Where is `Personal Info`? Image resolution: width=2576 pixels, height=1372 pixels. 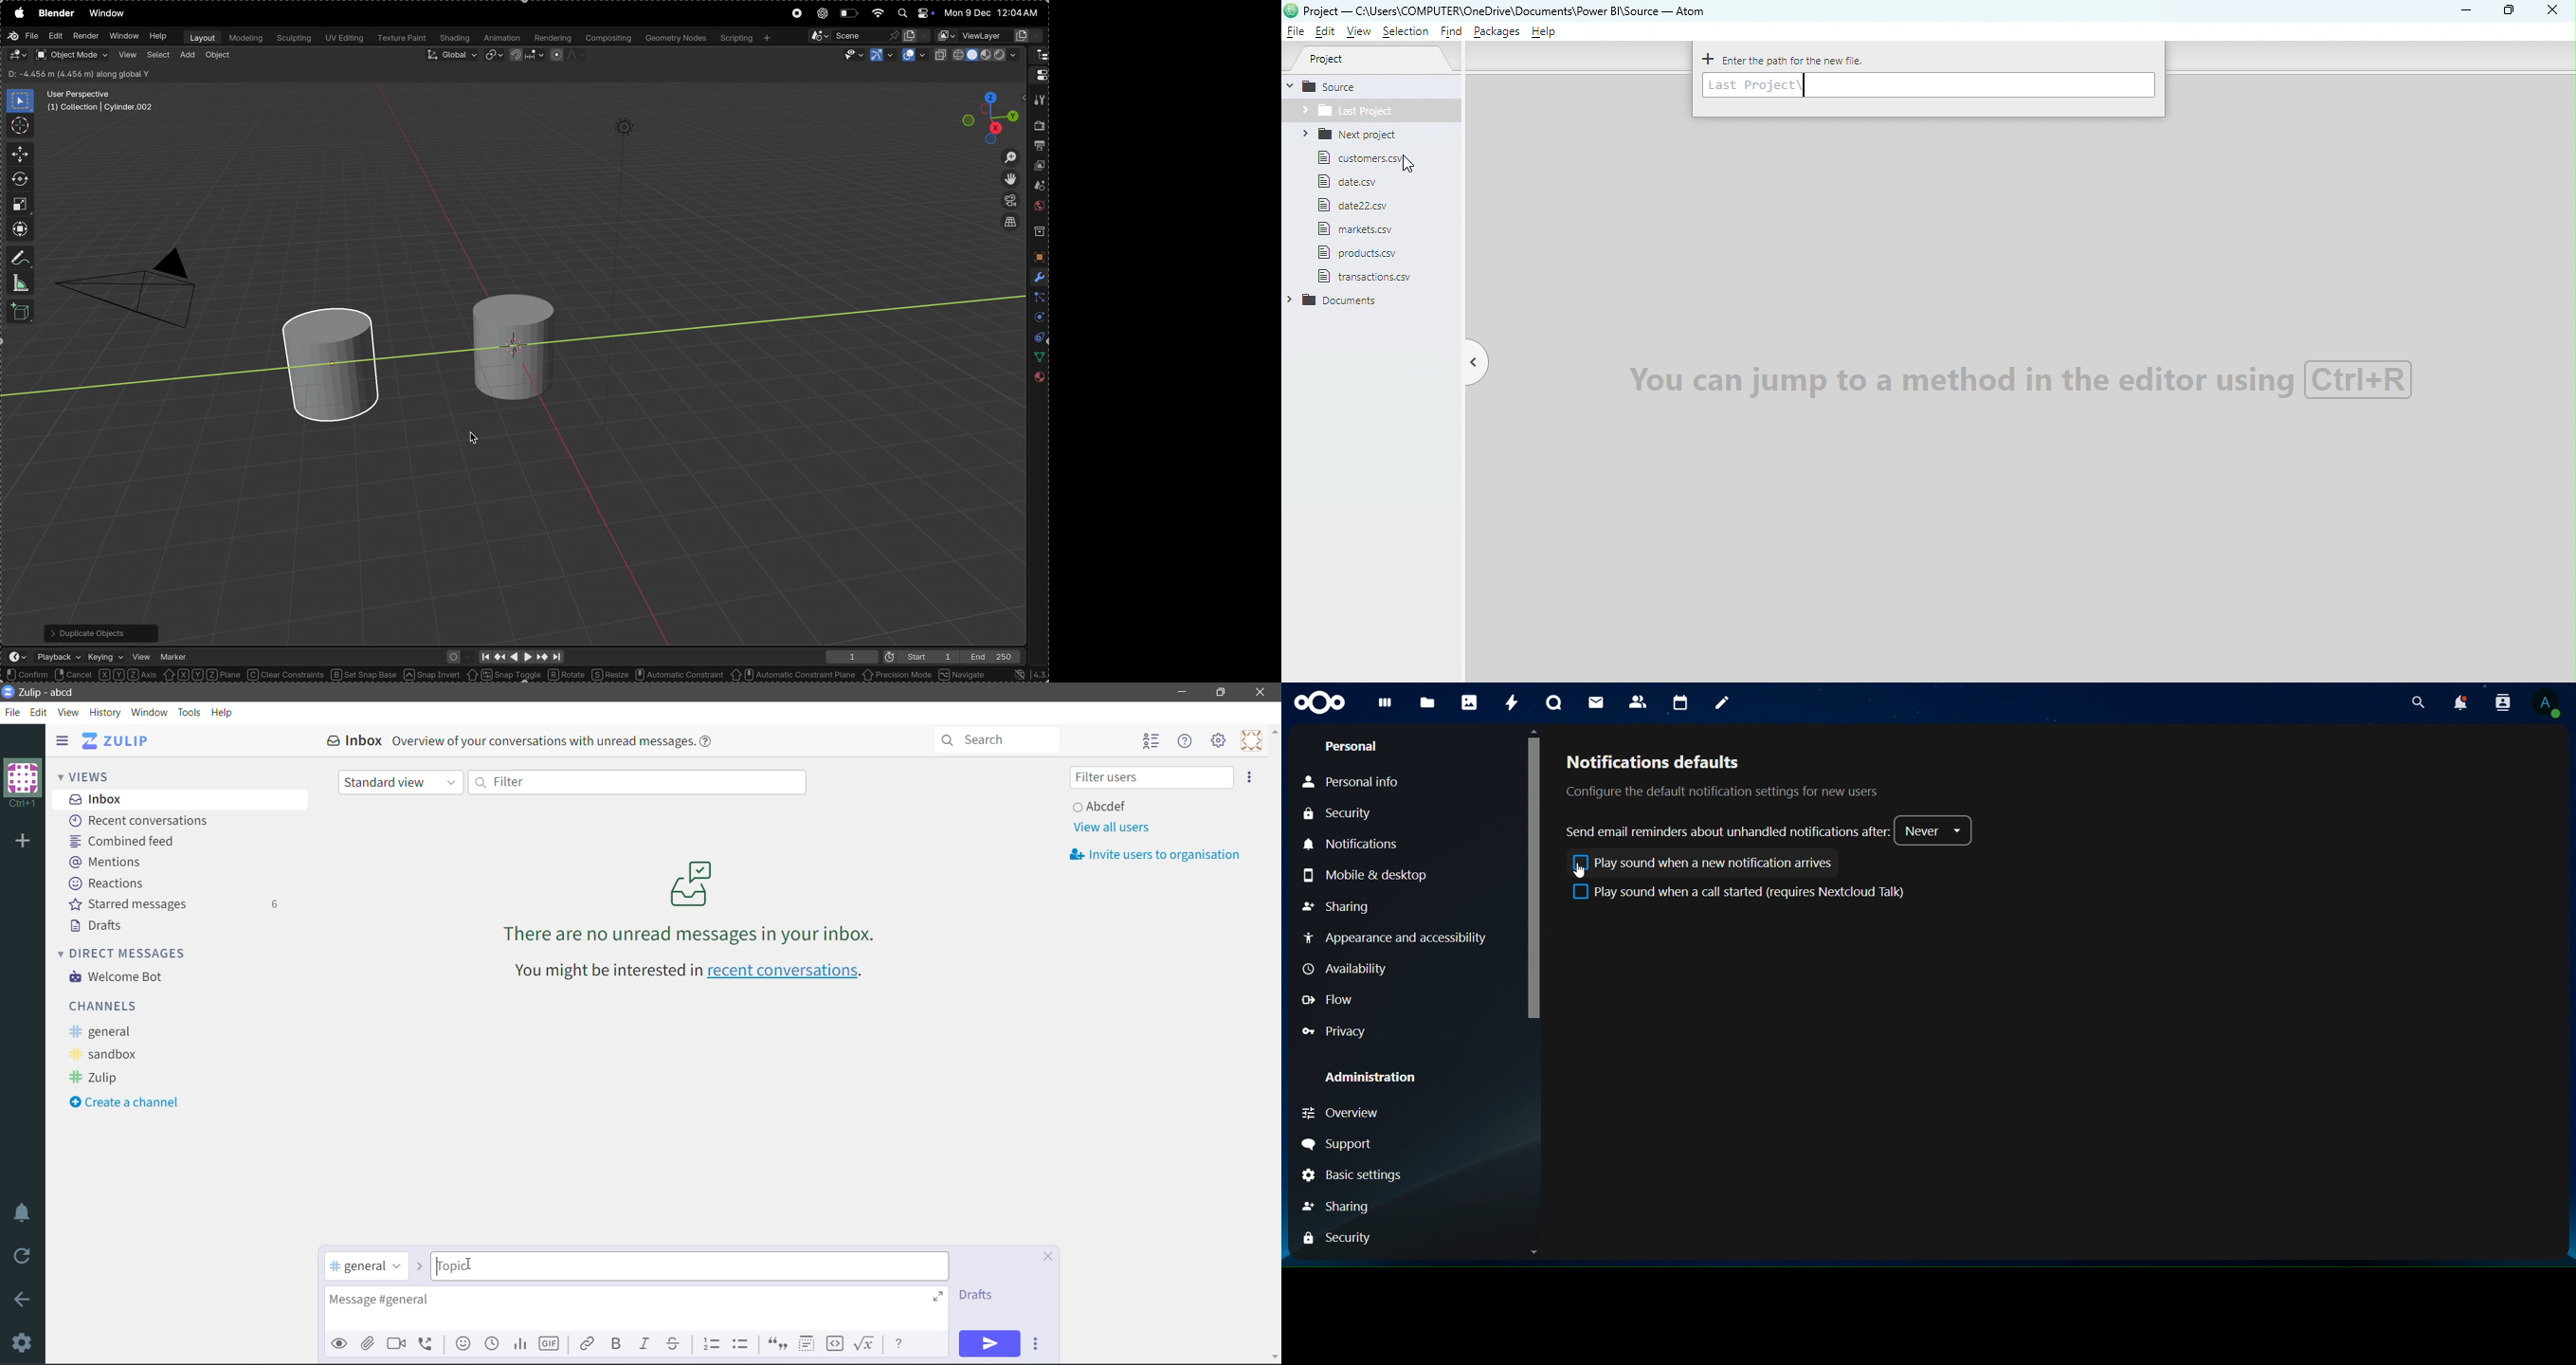
Personal Info is located at coordinates (1351, 782).